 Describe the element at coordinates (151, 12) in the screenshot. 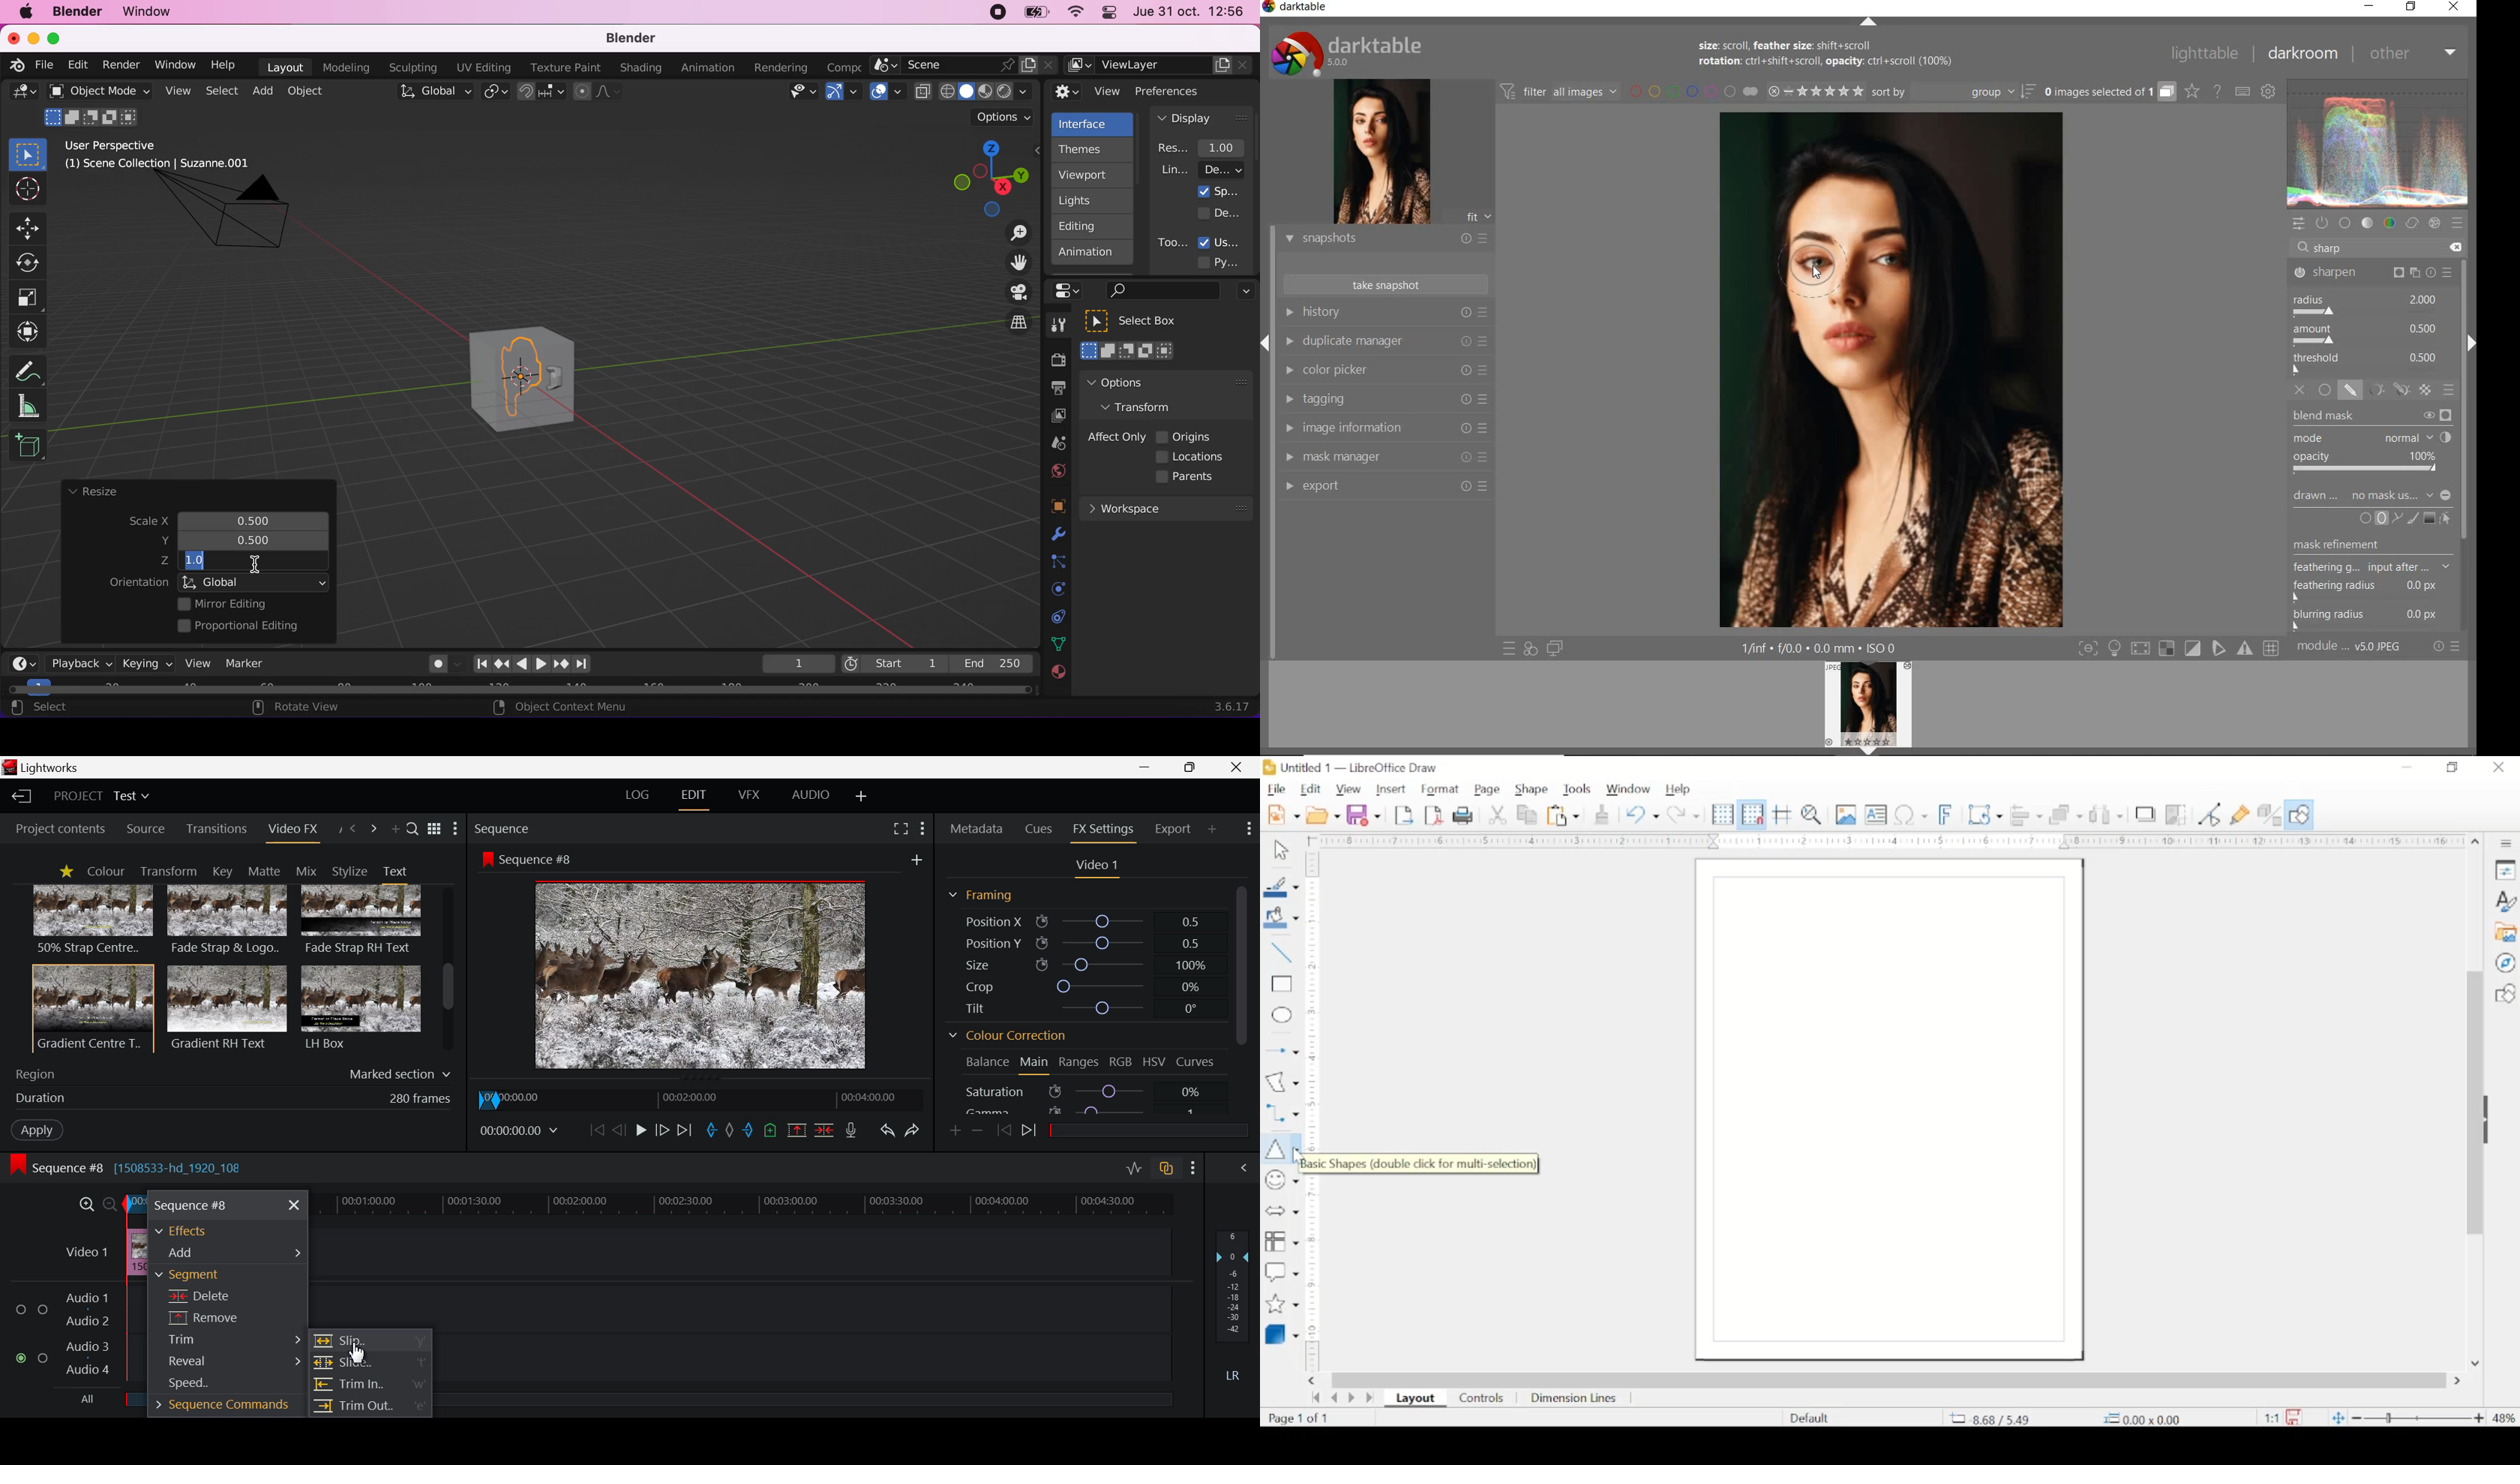

I see `window` at that location.